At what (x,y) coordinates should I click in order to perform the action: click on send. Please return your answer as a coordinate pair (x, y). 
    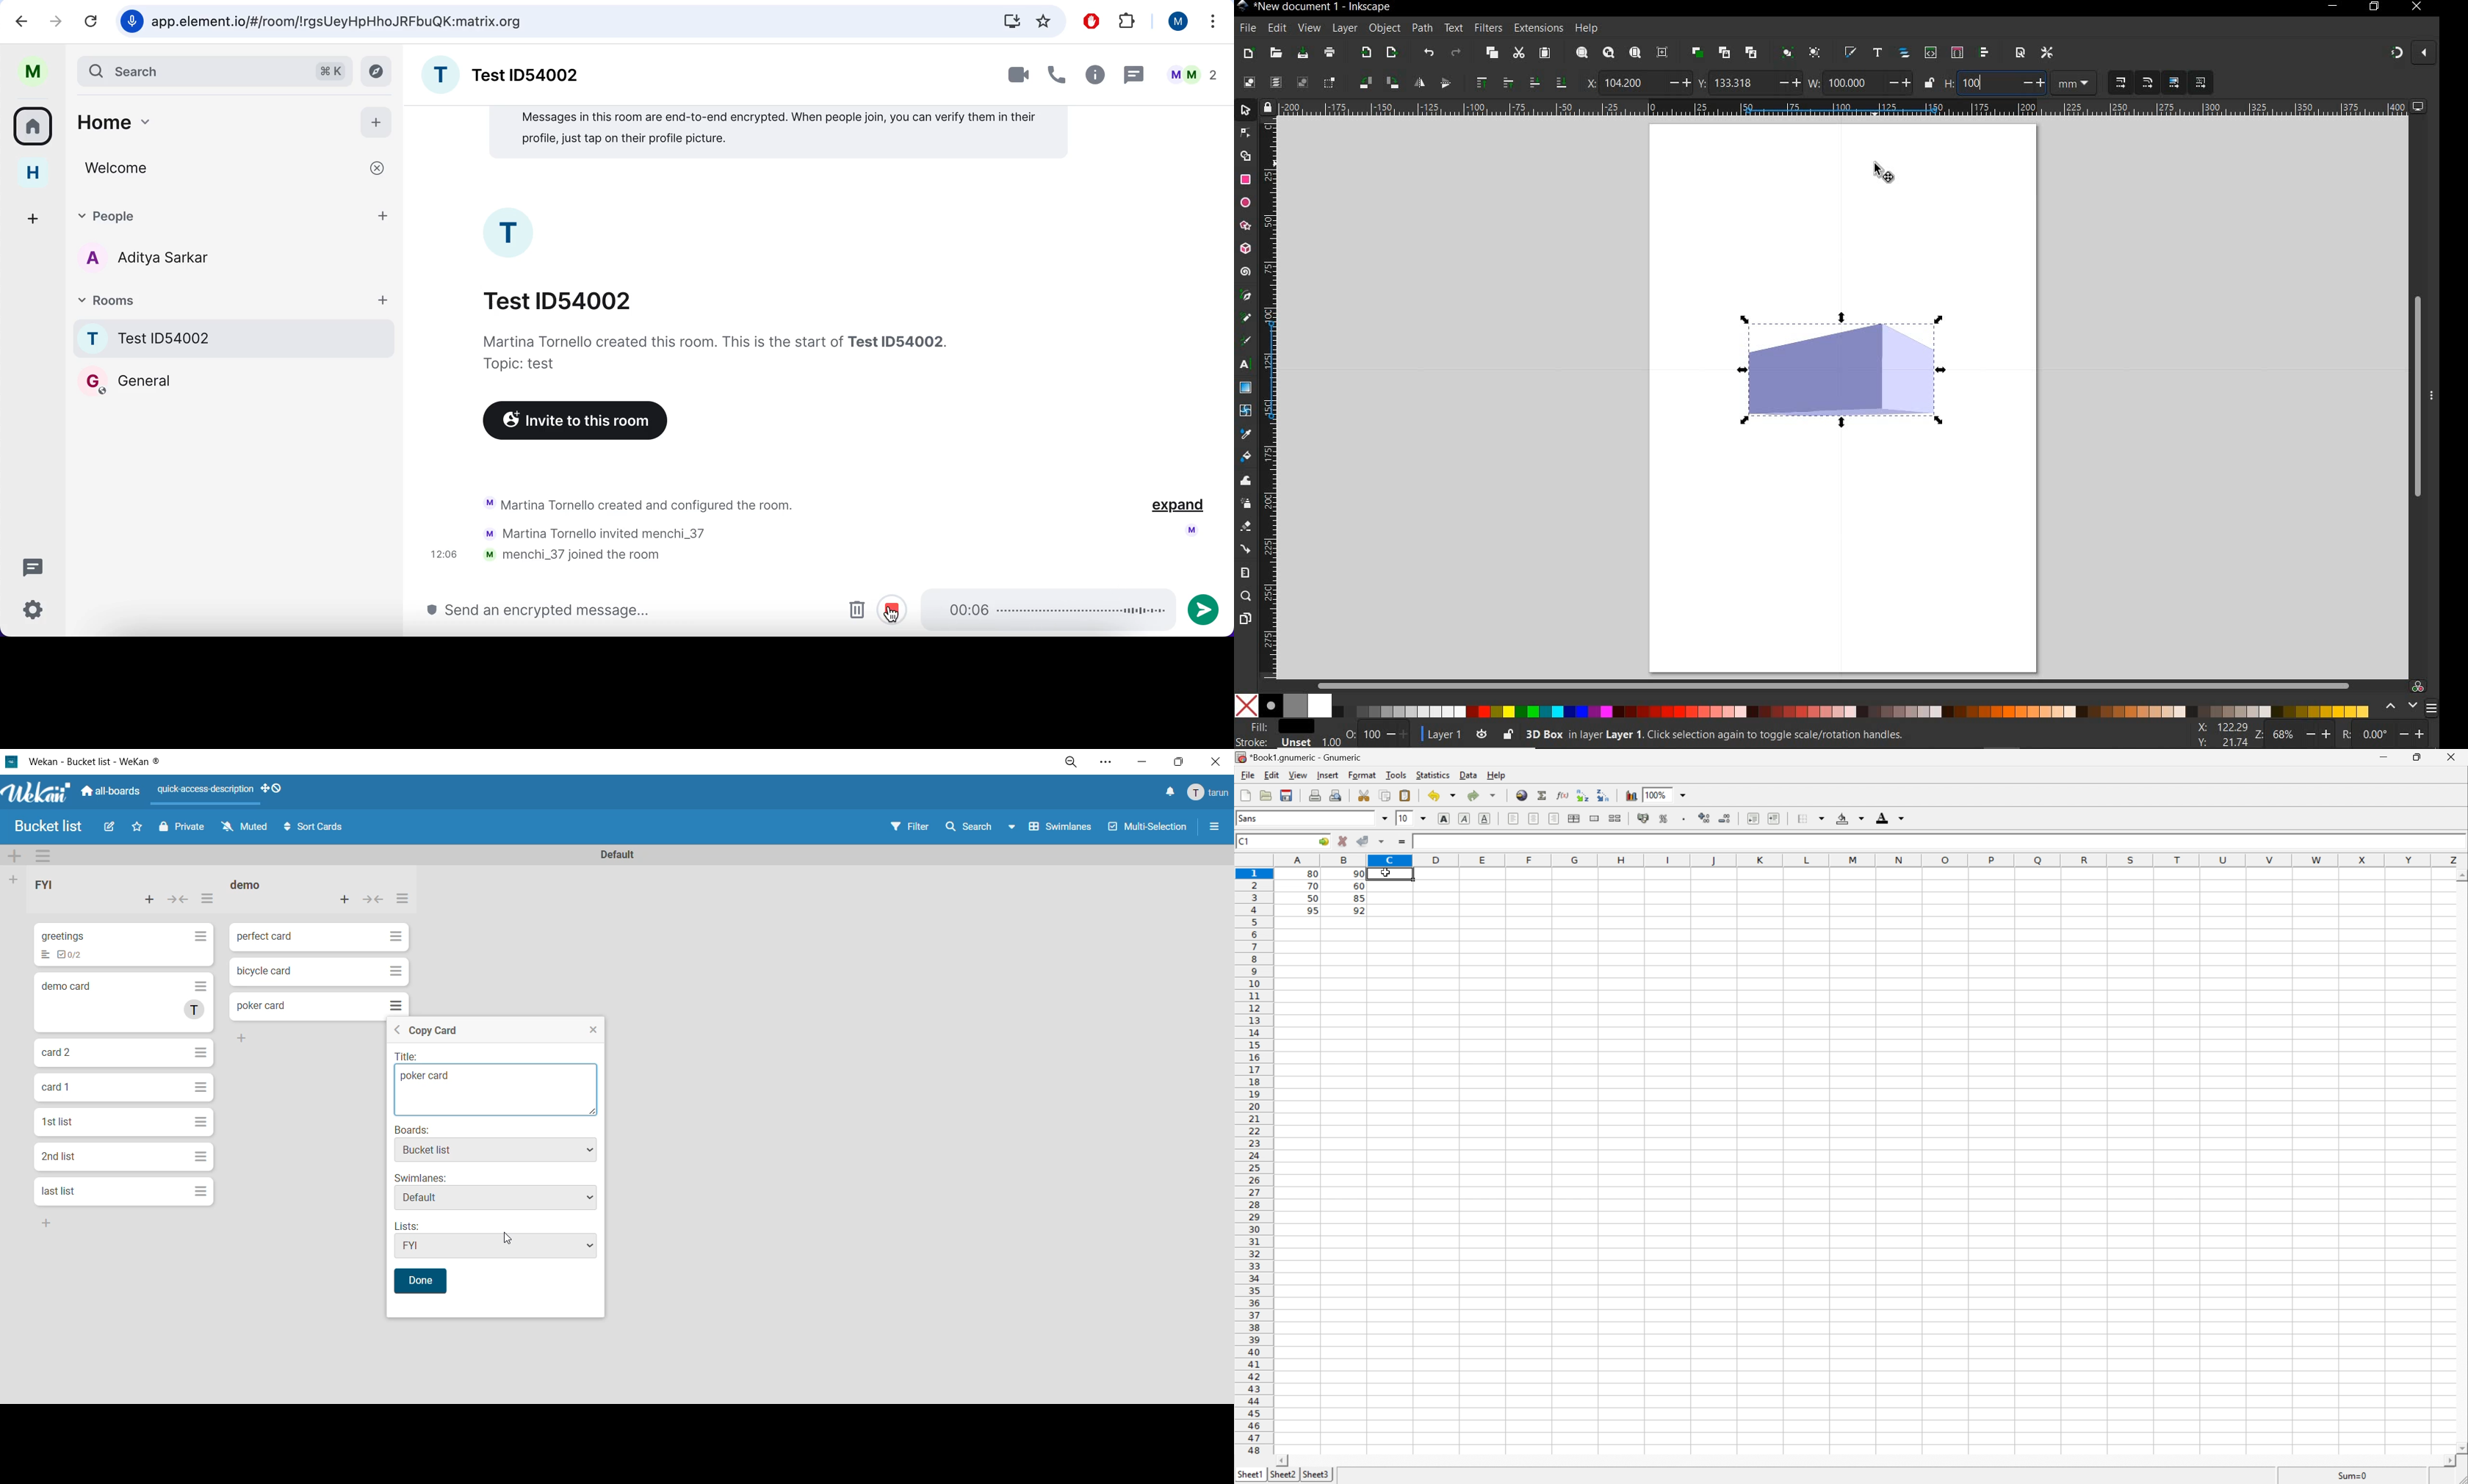
    Looking at the image, I should click on (1208, 608).